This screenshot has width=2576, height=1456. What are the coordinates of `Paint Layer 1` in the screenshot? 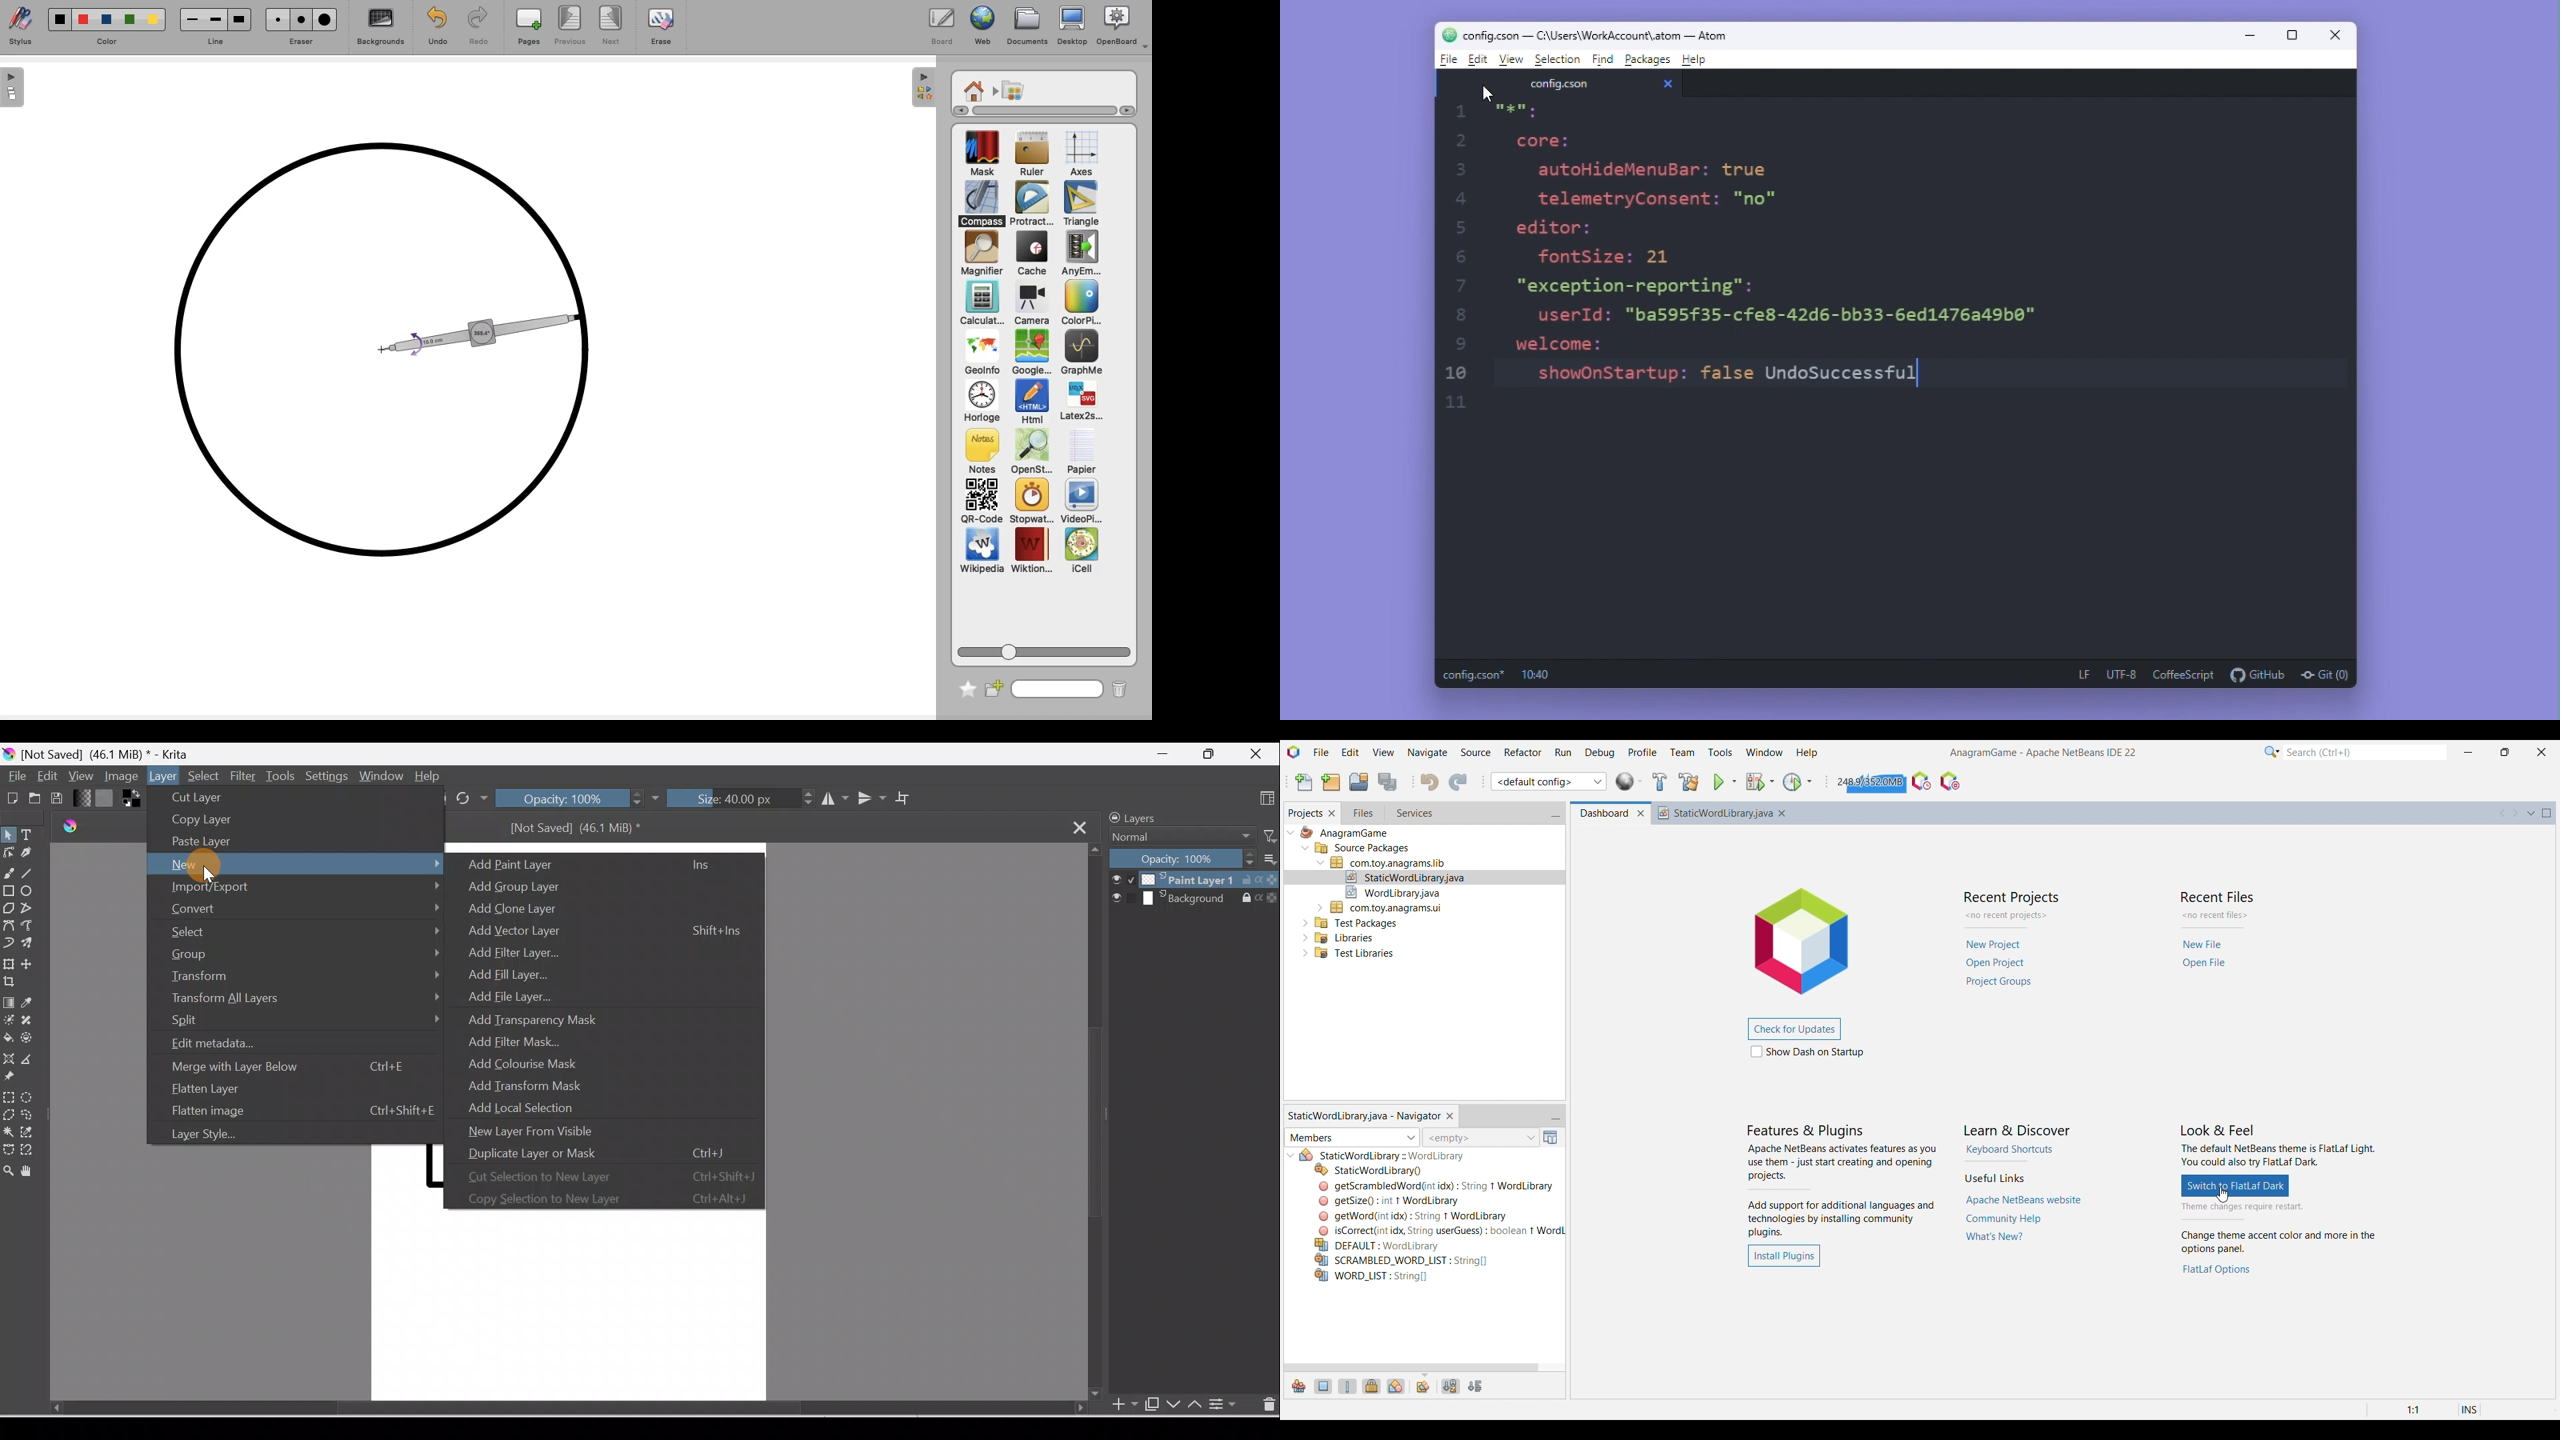 It's located at (1193, 879).